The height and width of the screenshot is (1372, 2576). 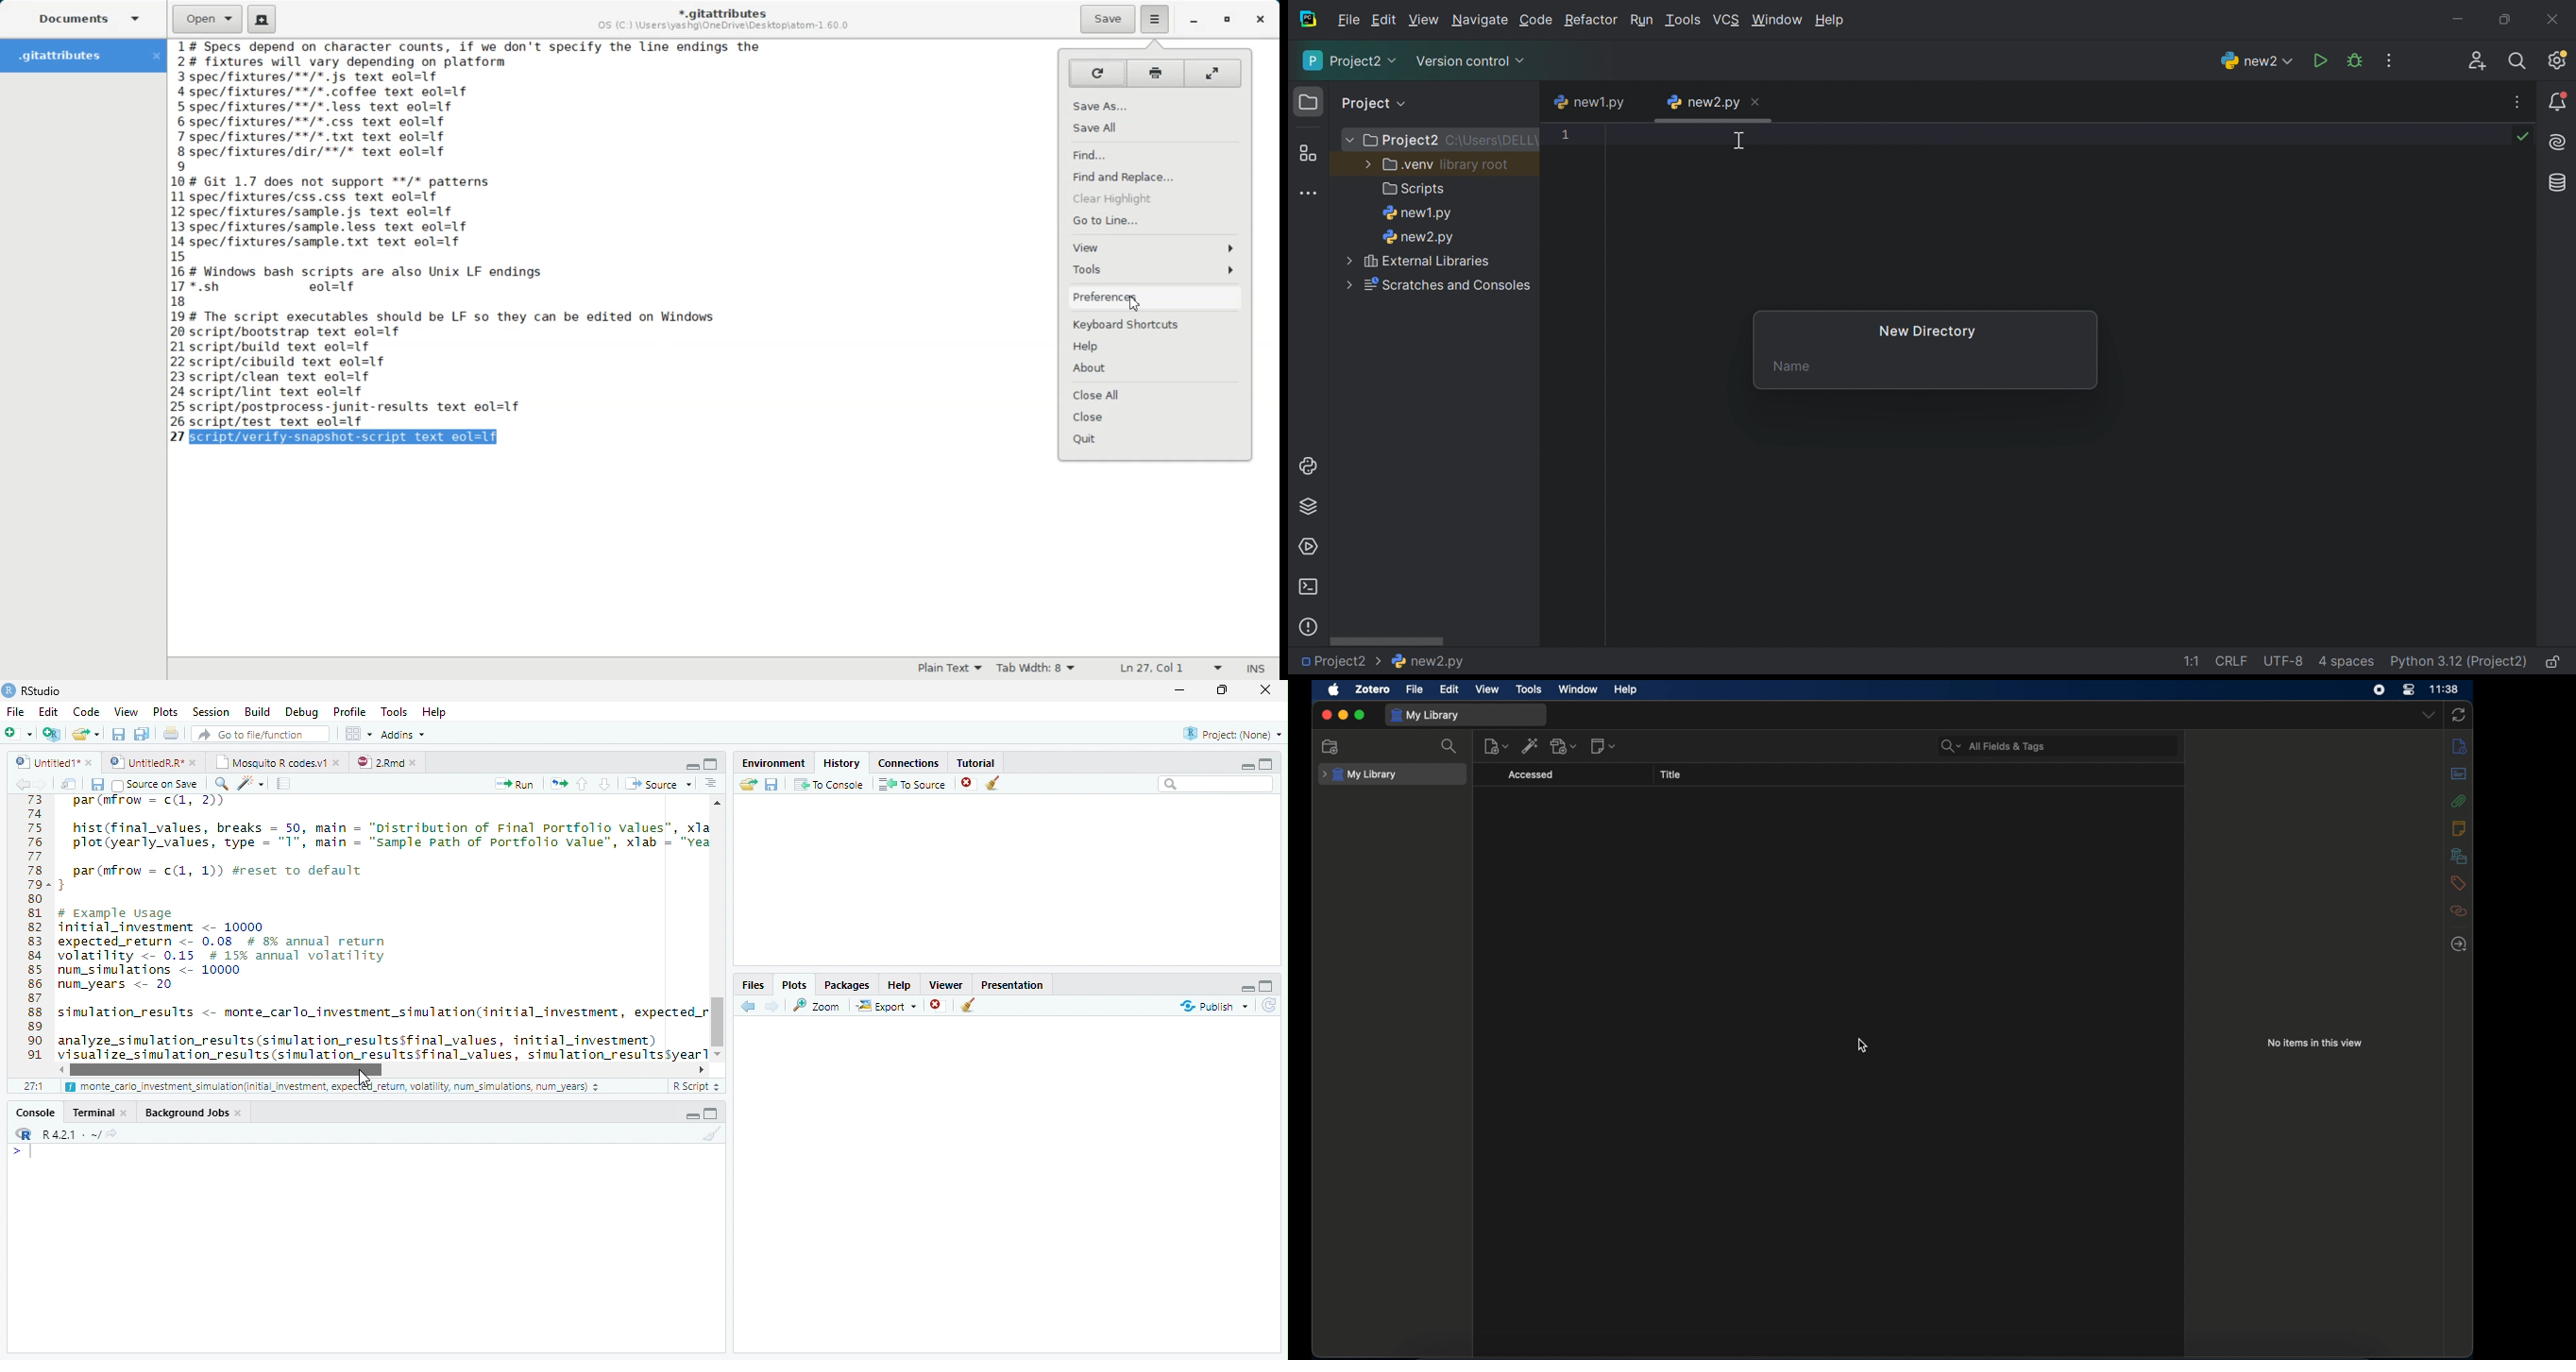 I want to click on File, so click(x=14, y=711).